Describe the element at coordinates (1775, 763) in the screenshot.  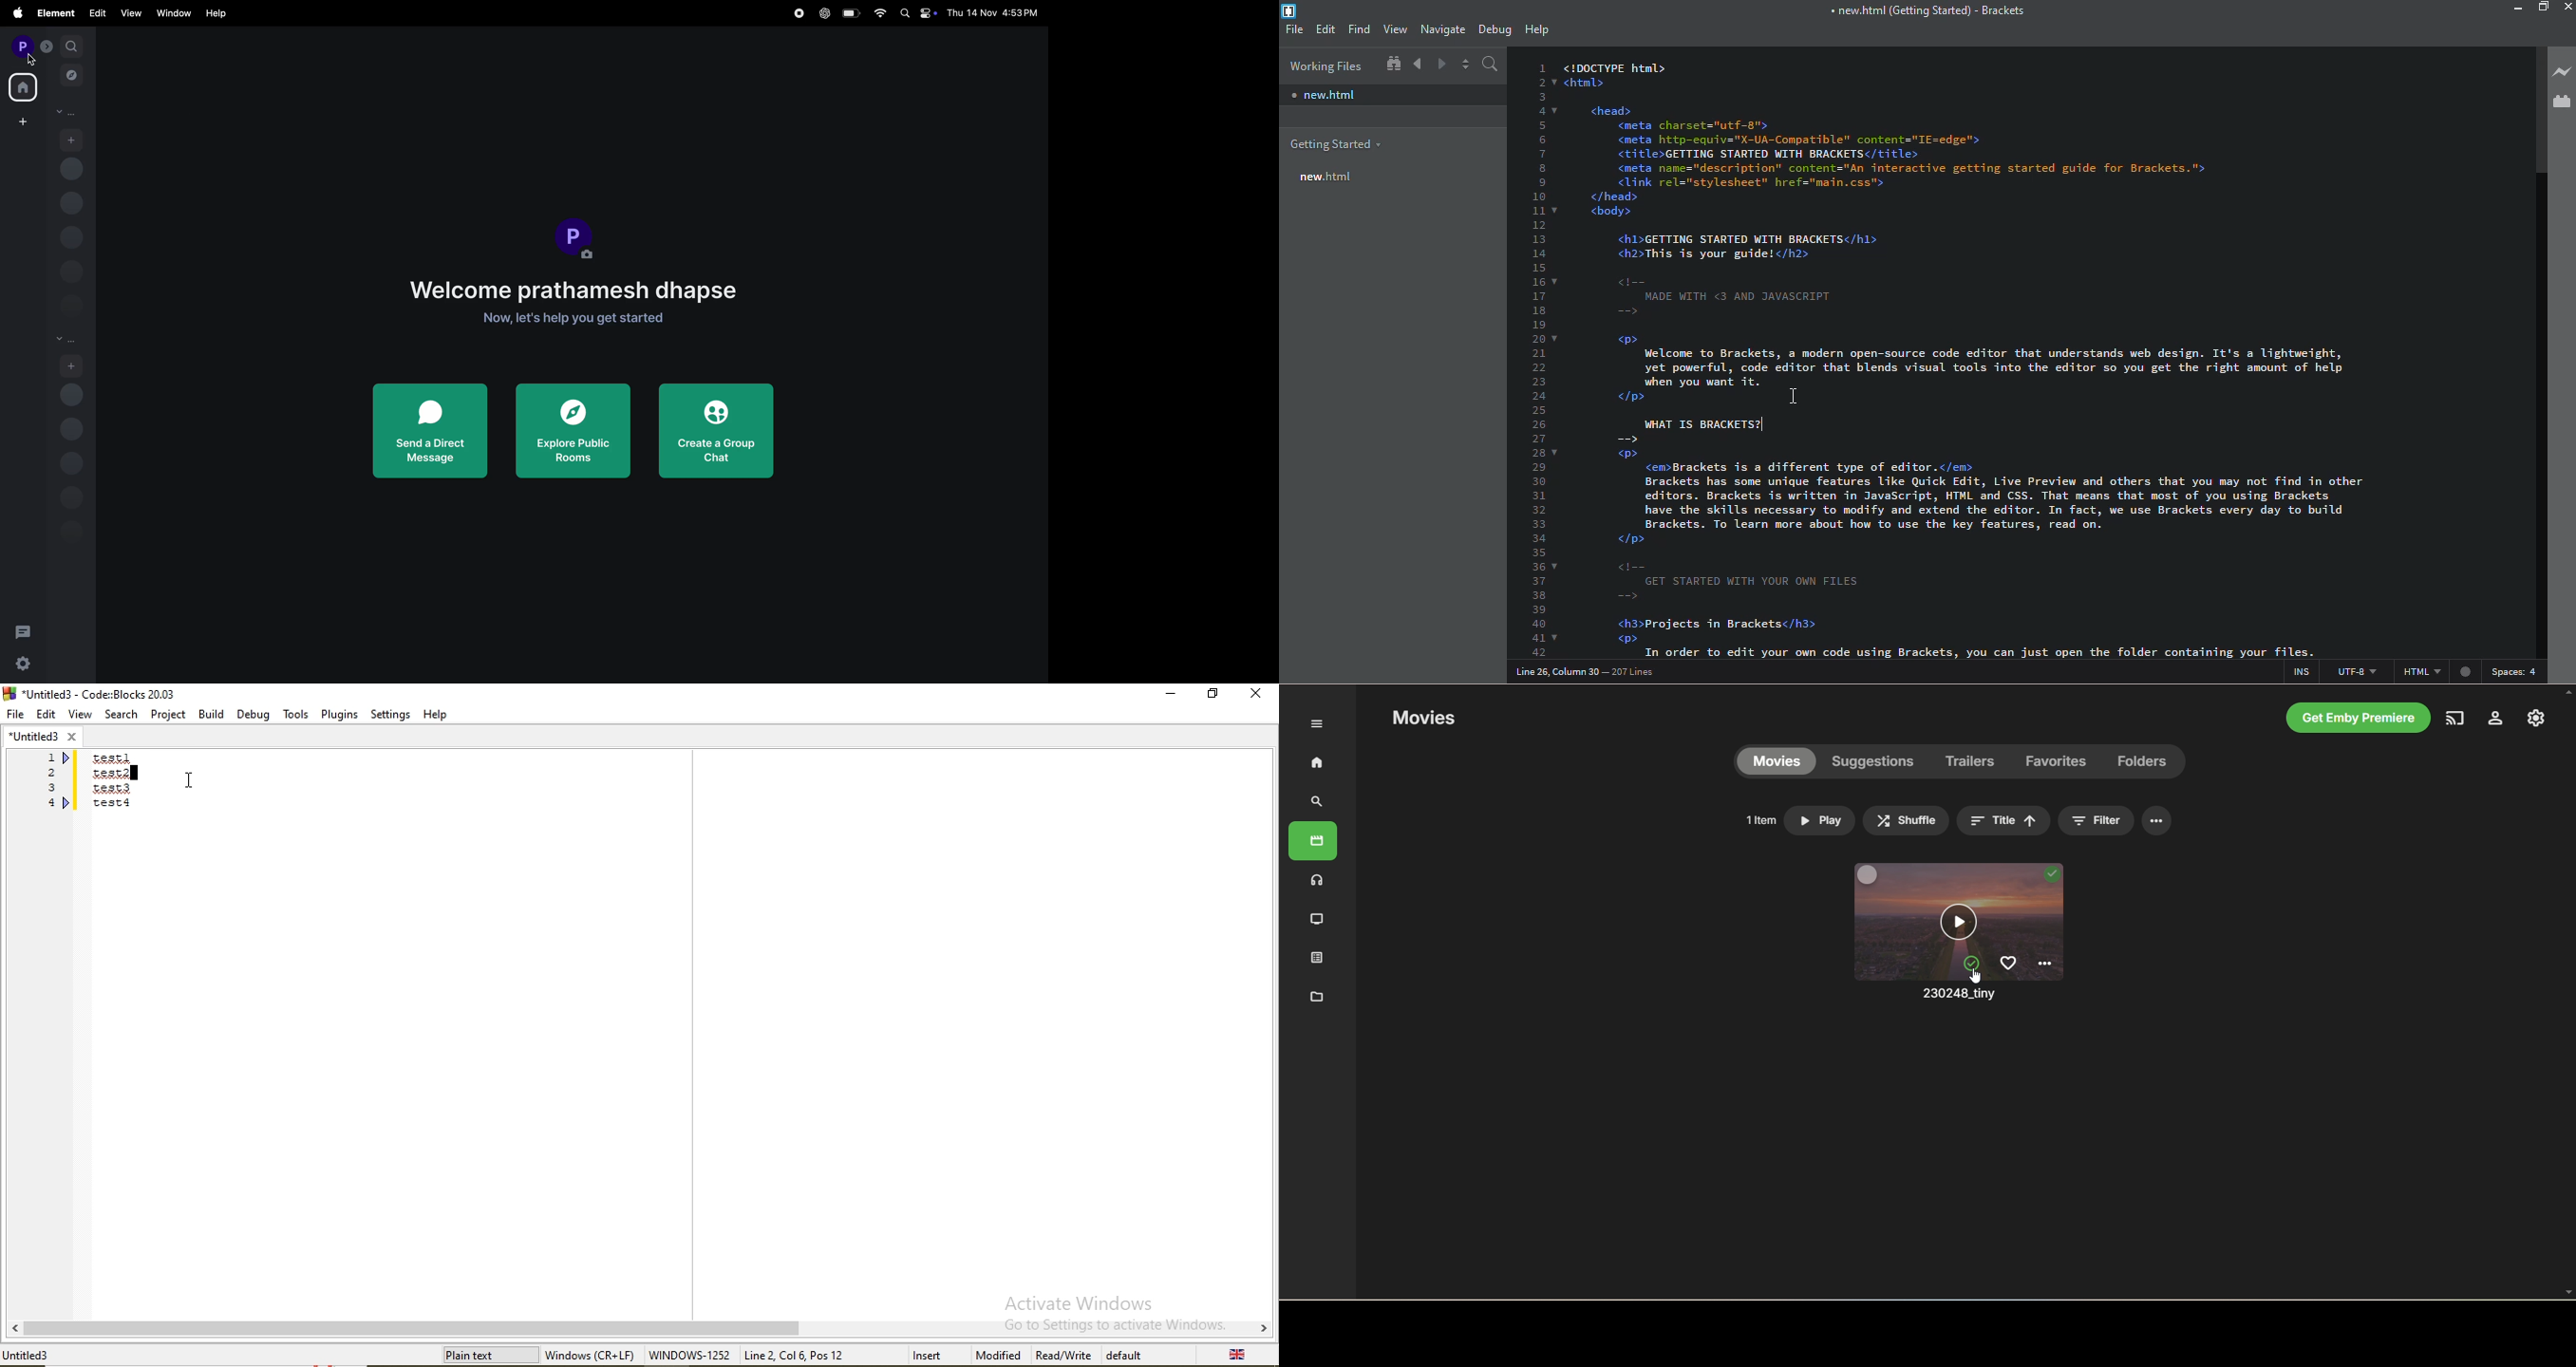
I see `movies` at that location.